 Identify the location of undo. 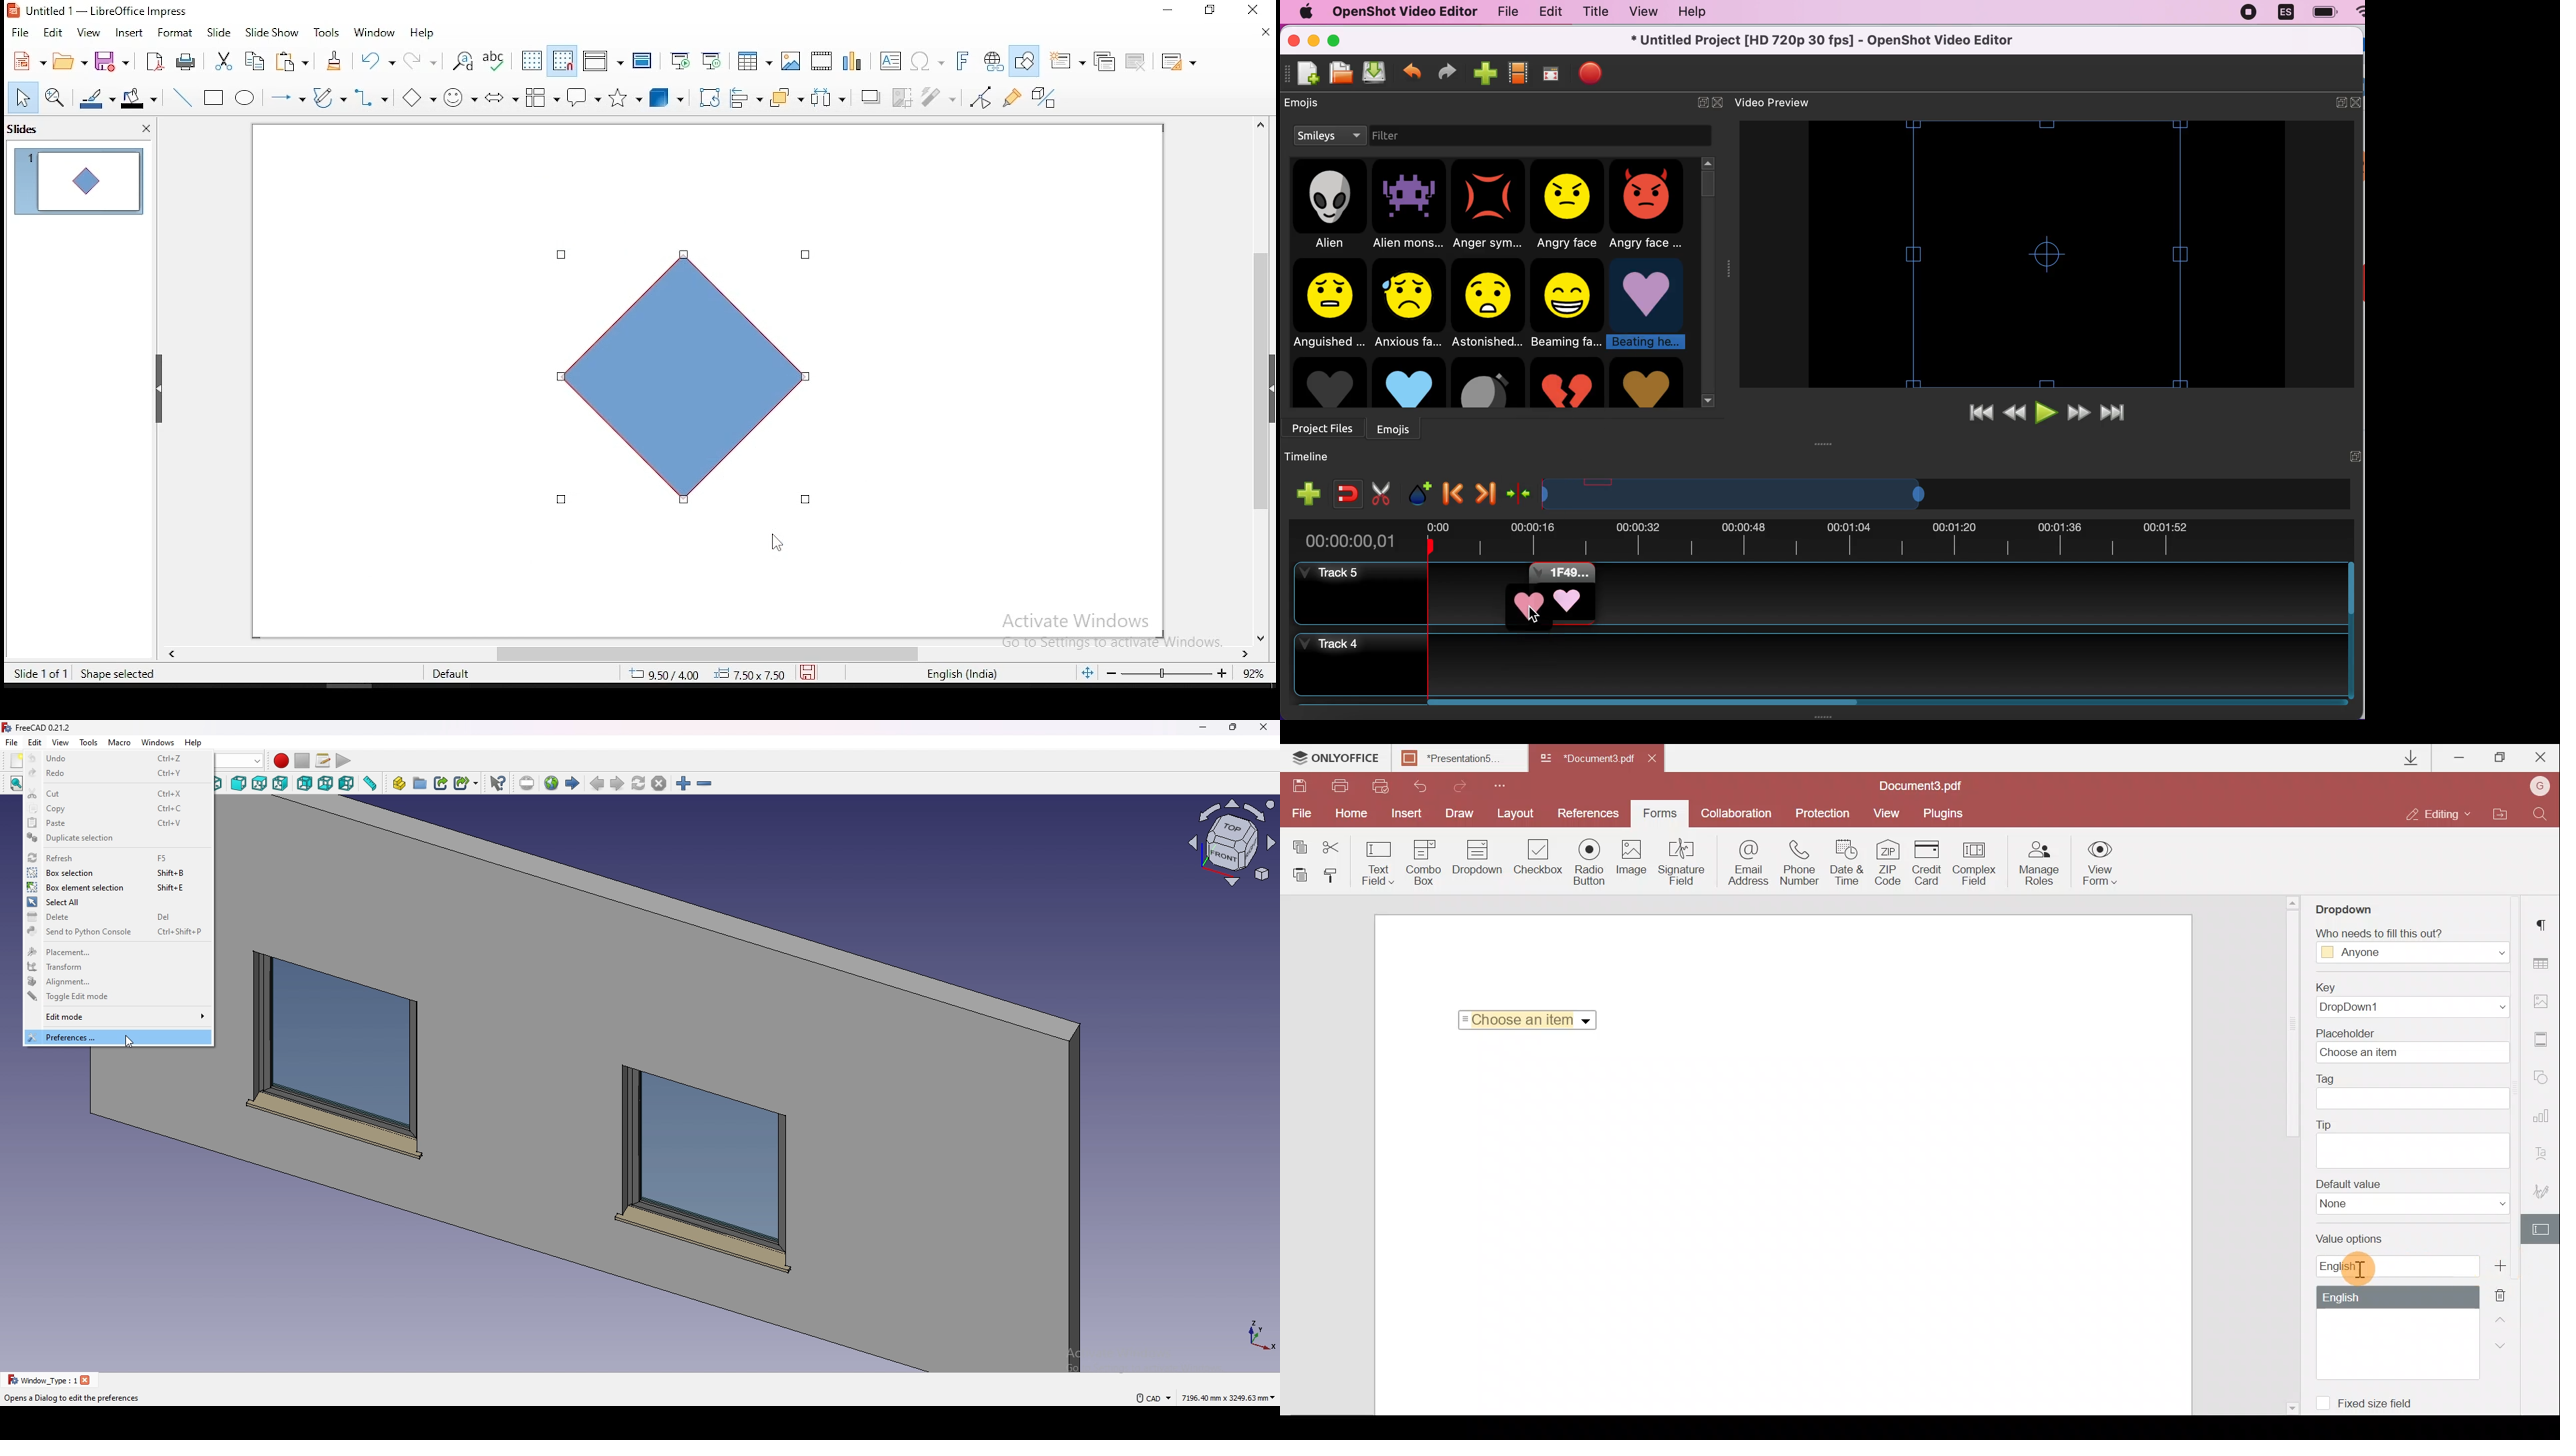
(1413, 69).